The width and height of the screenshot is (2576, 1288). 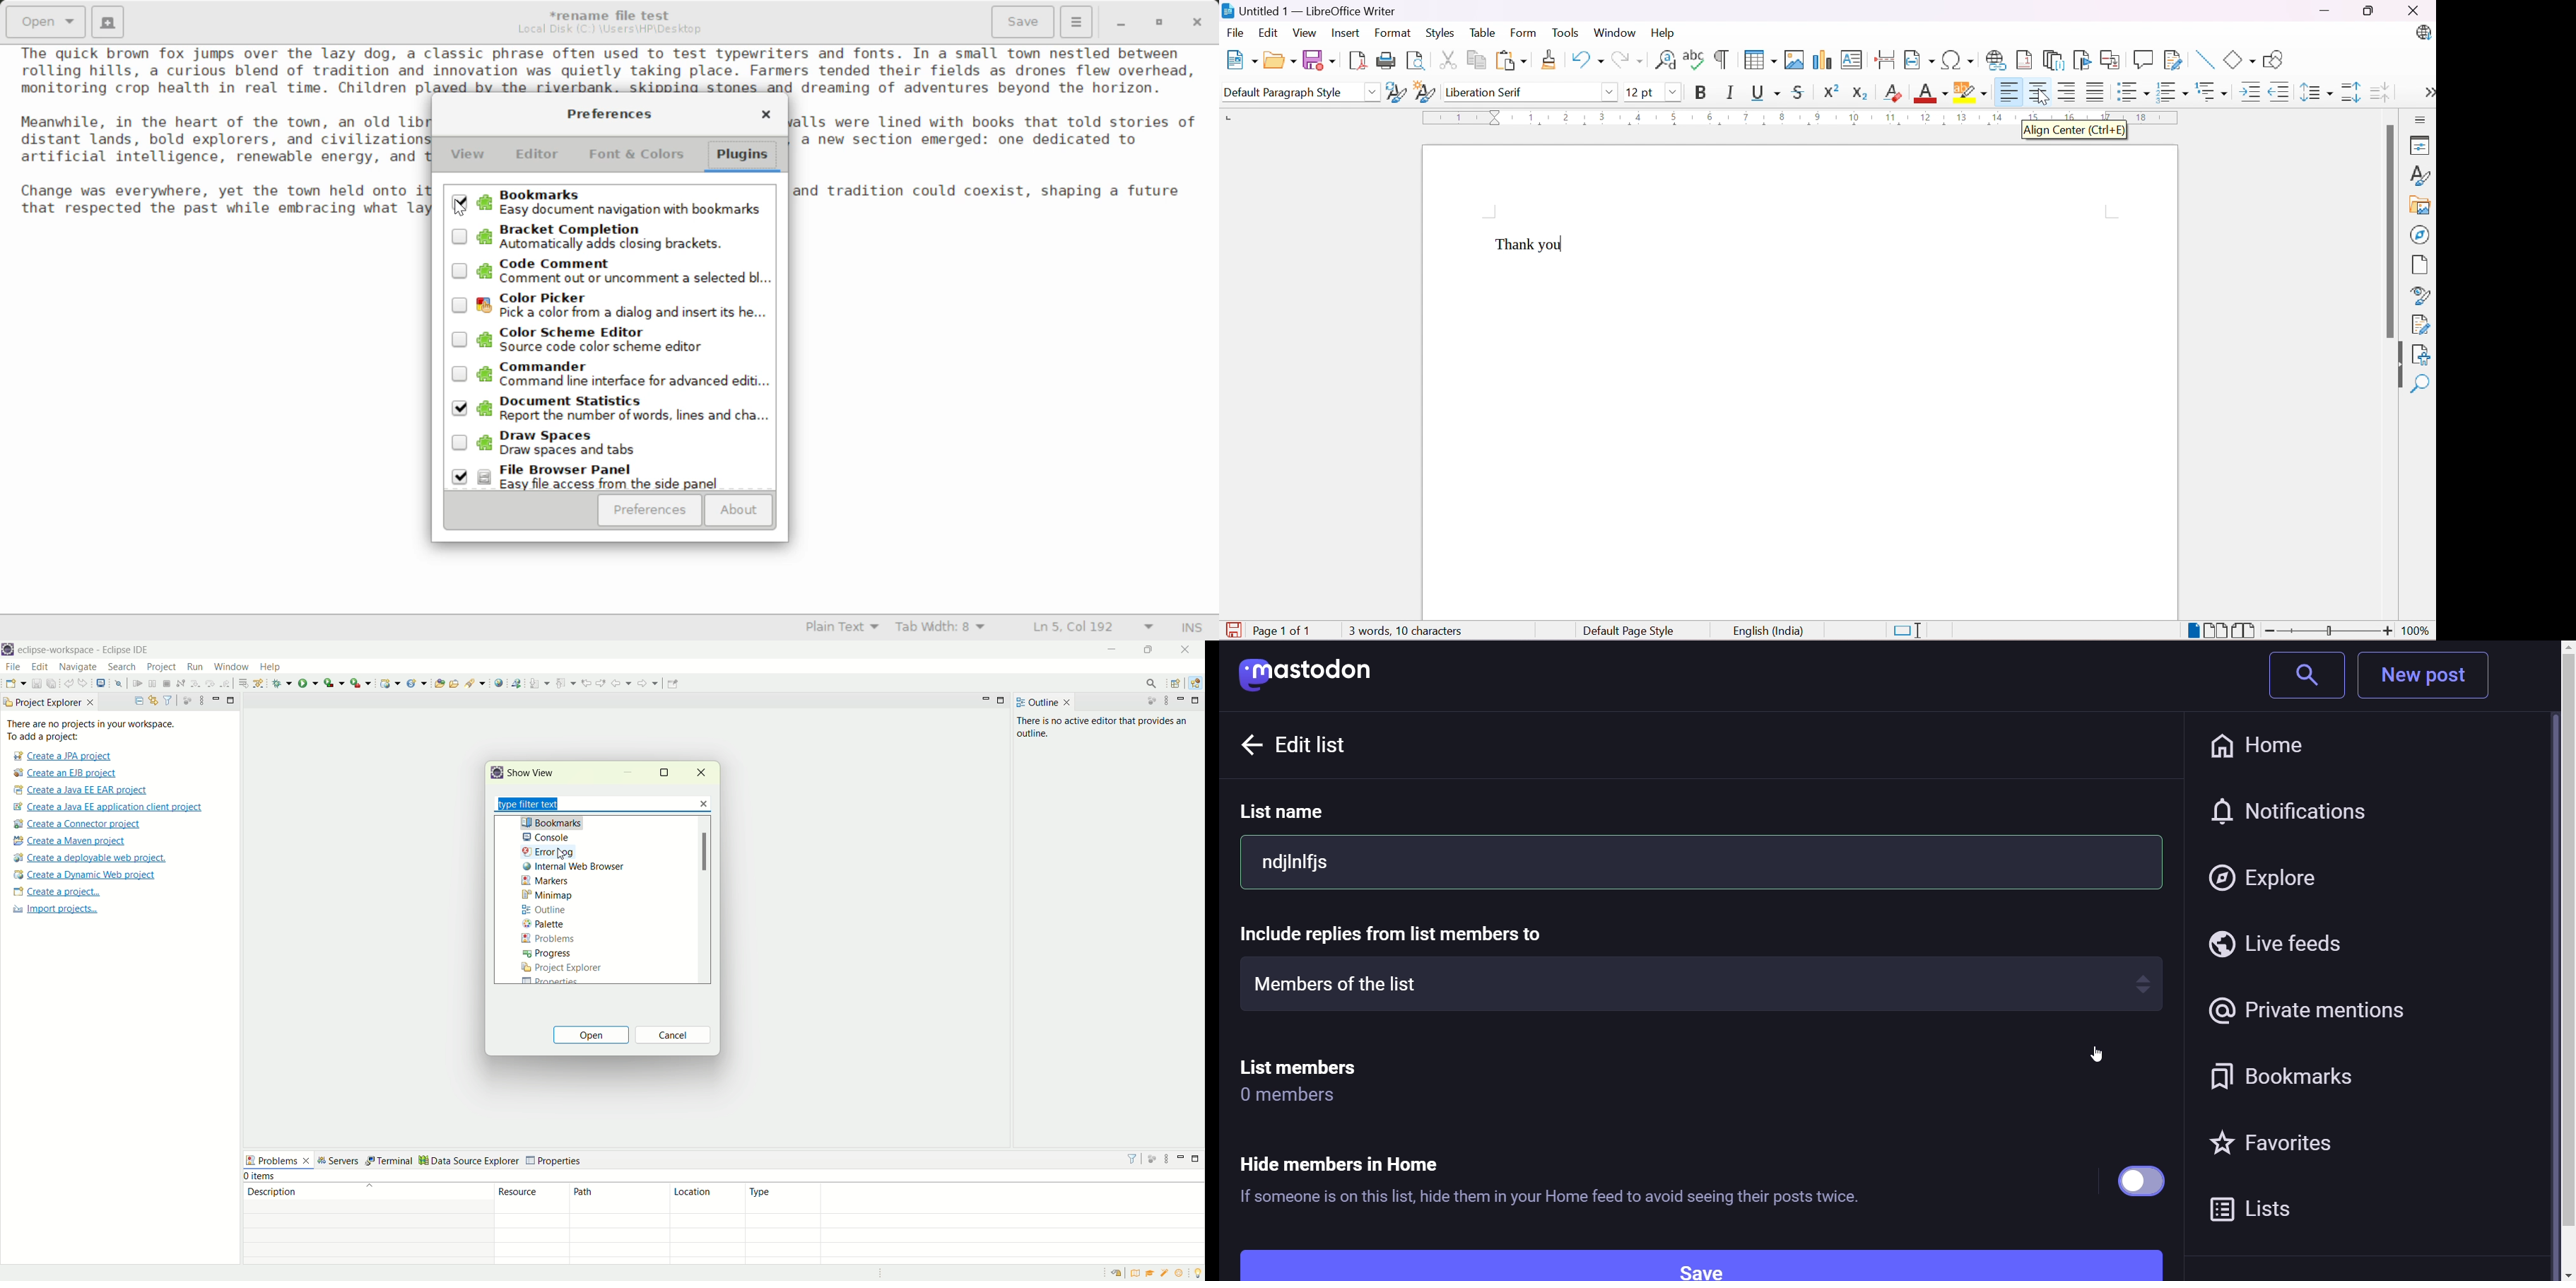 I want to click on Undo, so click(x=1585, y=60).